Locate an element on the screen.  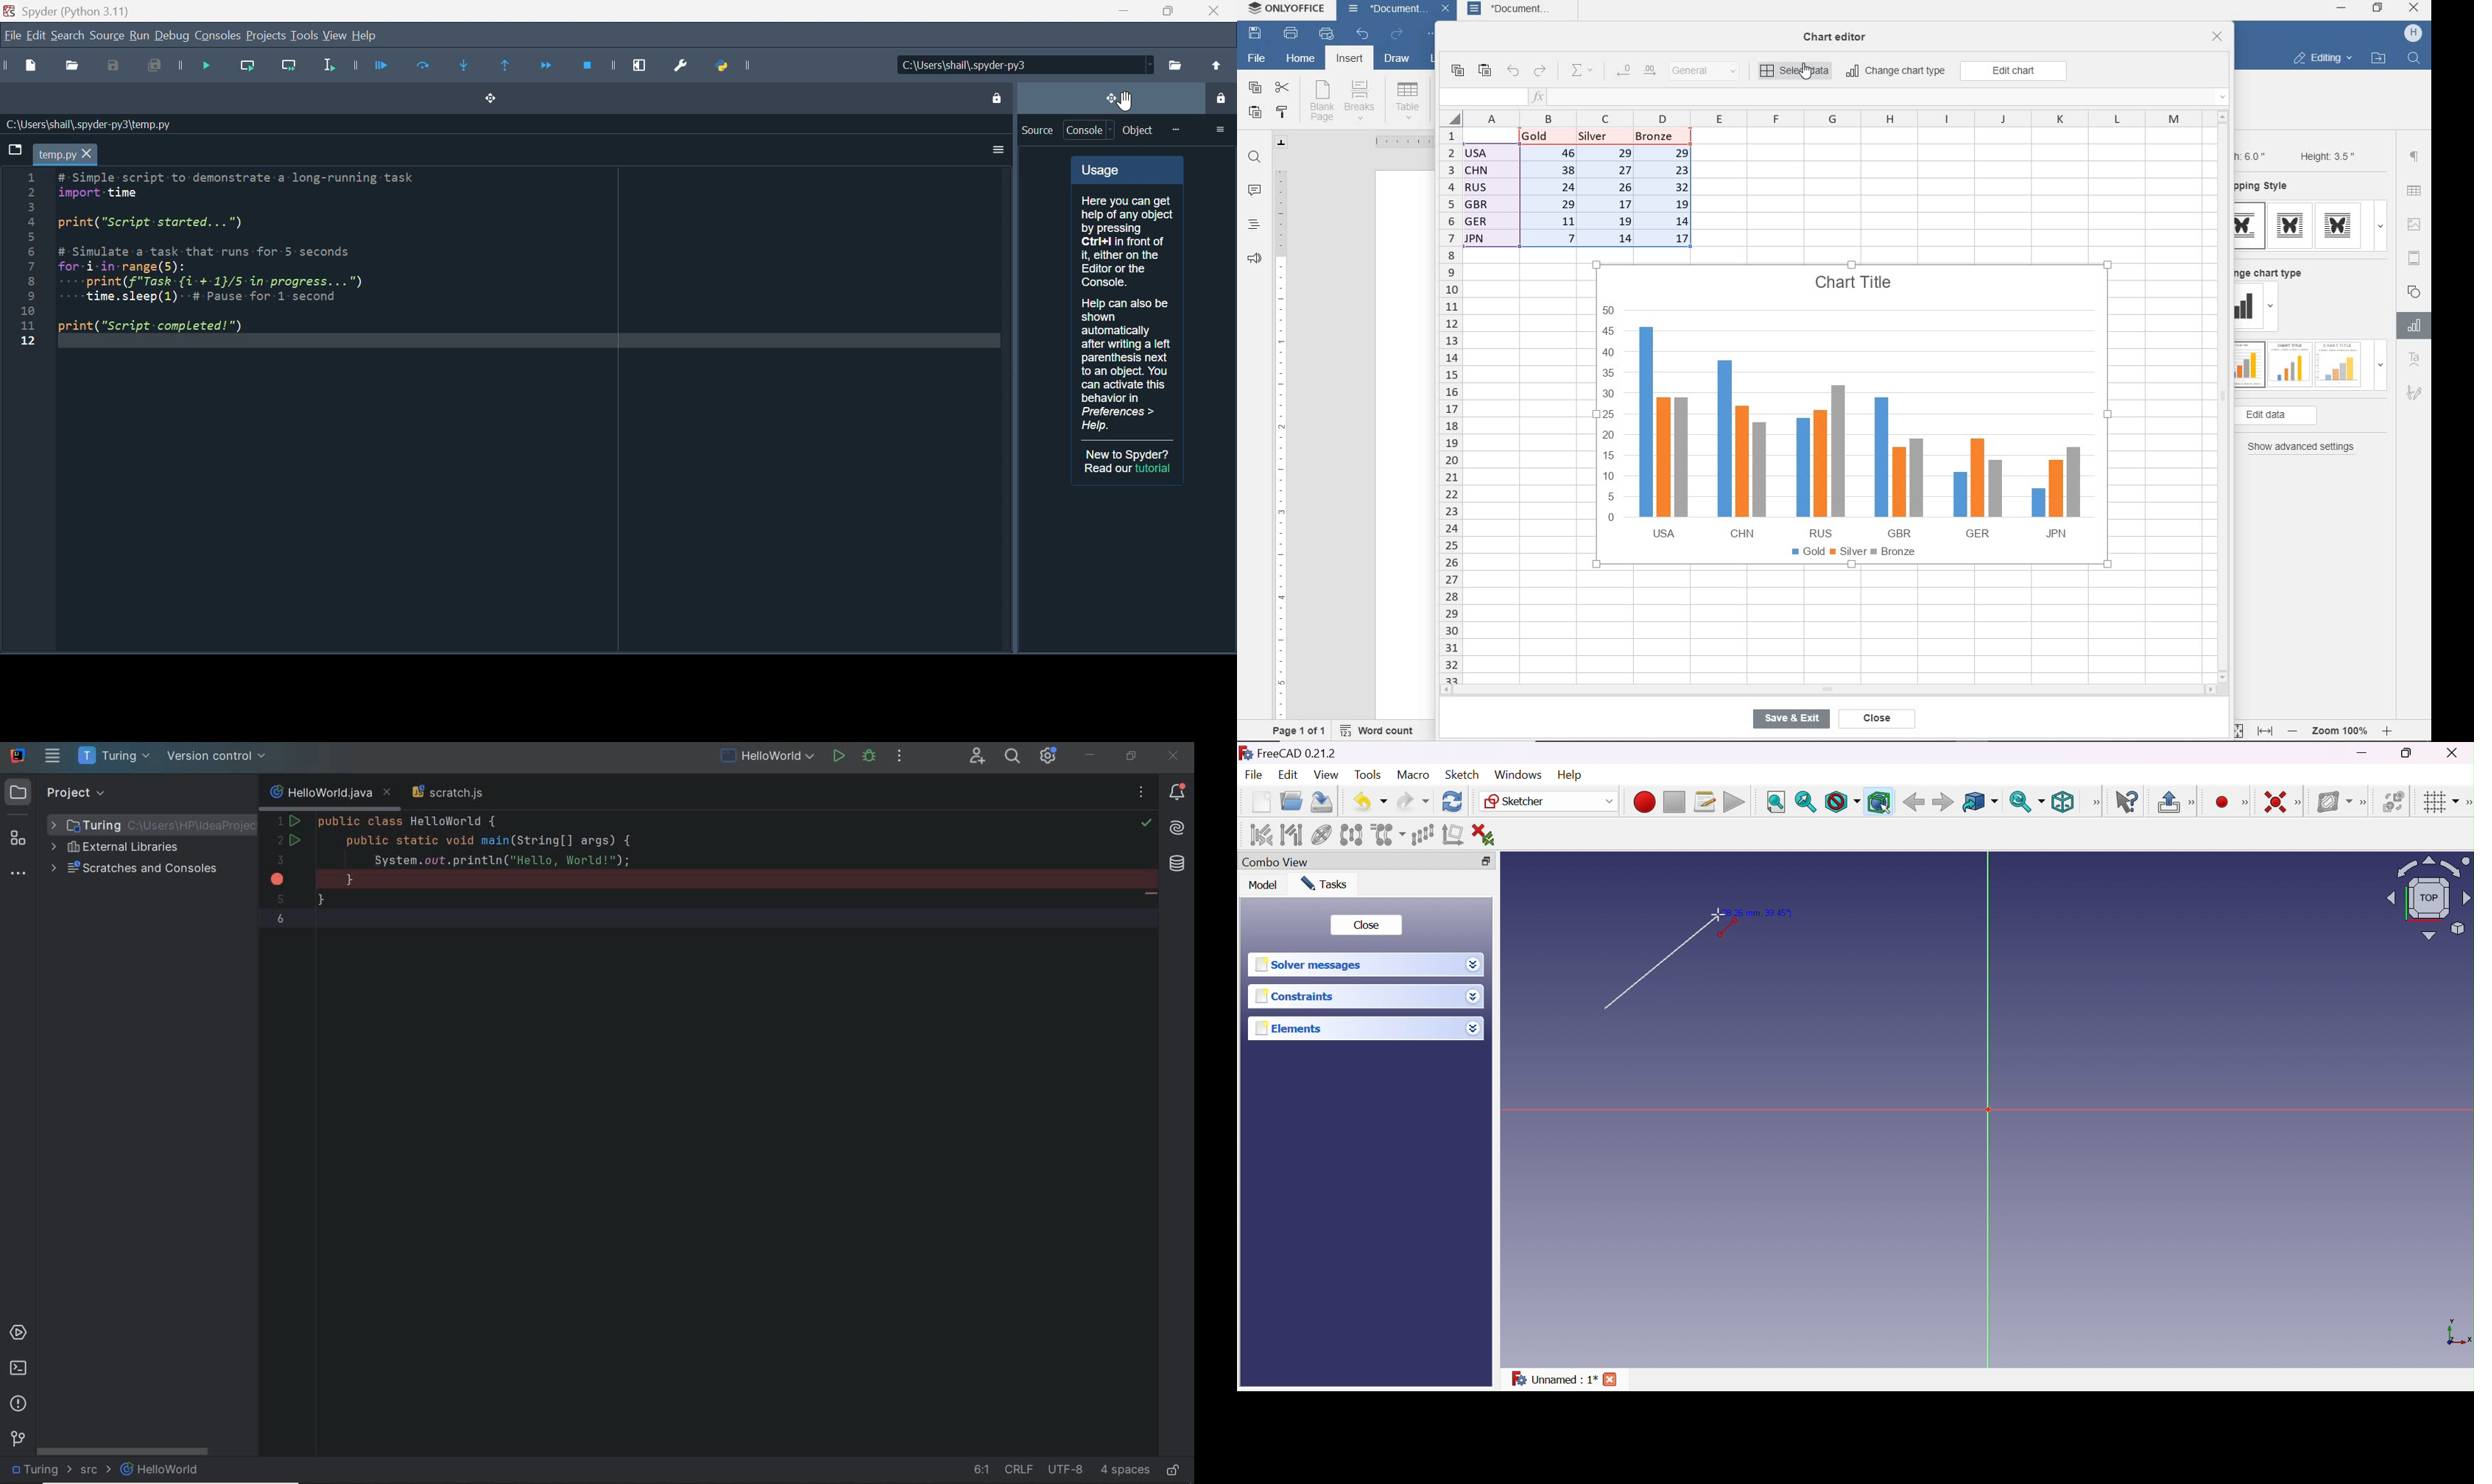
open file location is located at coordinates (2378, 59).